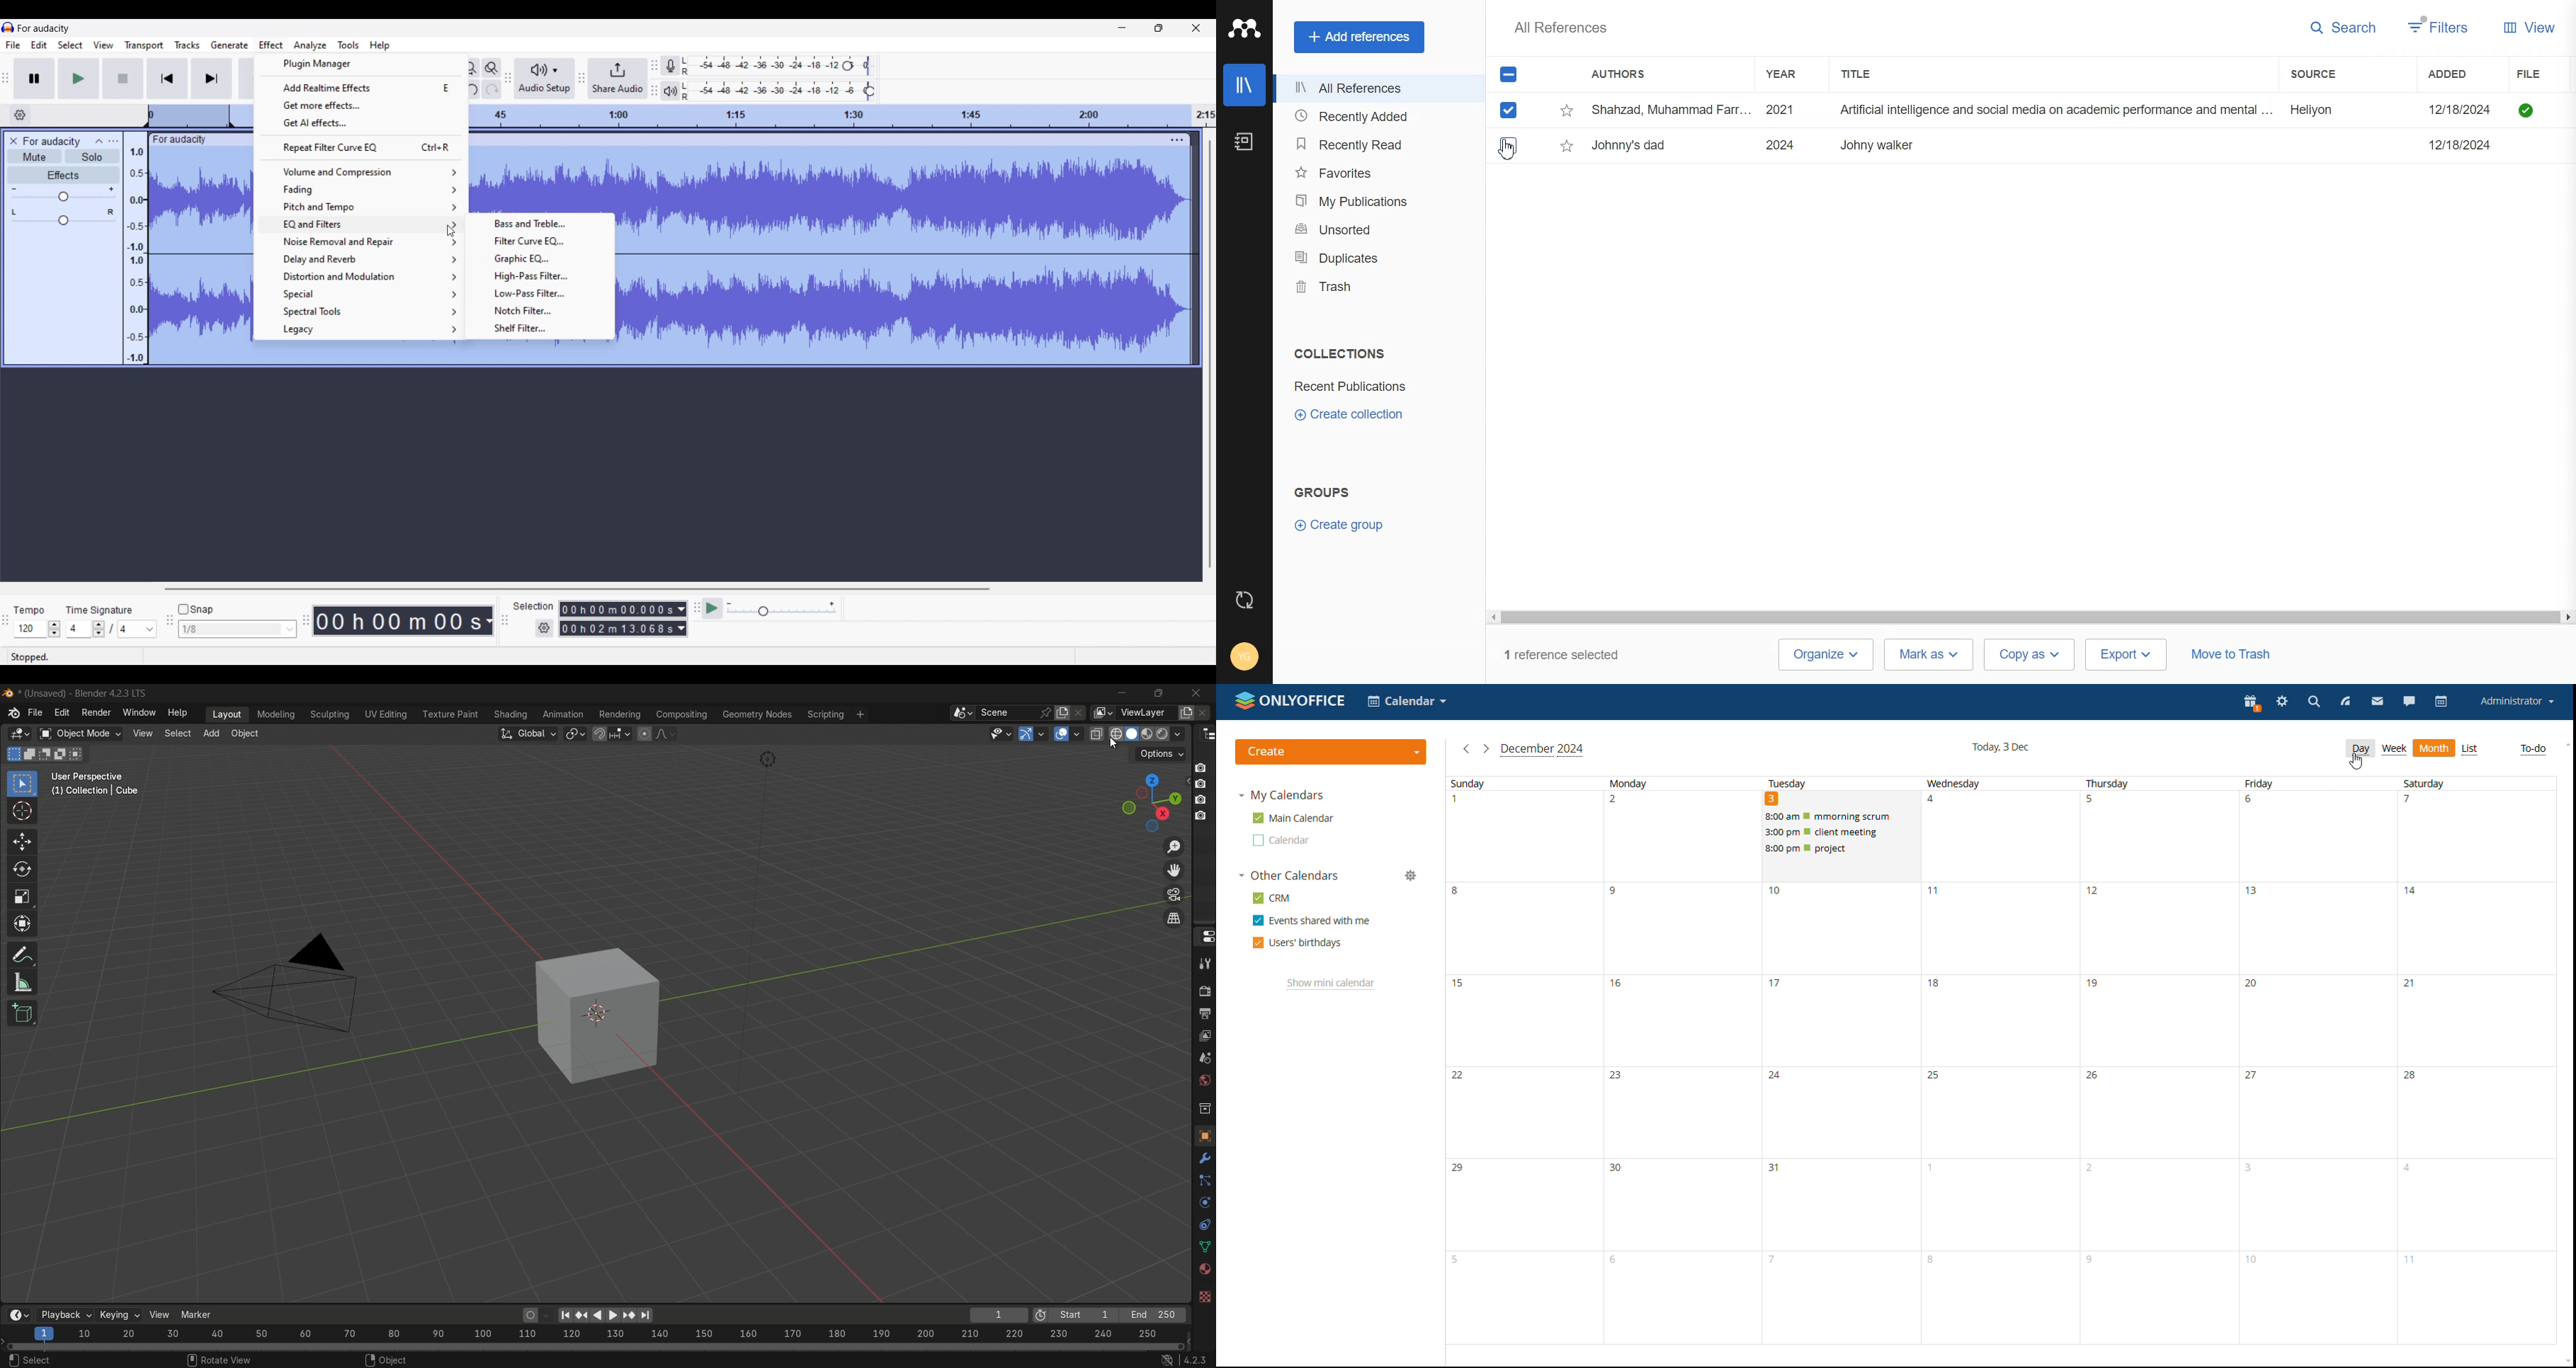  I want to click on Recording level, so click(764, 66).